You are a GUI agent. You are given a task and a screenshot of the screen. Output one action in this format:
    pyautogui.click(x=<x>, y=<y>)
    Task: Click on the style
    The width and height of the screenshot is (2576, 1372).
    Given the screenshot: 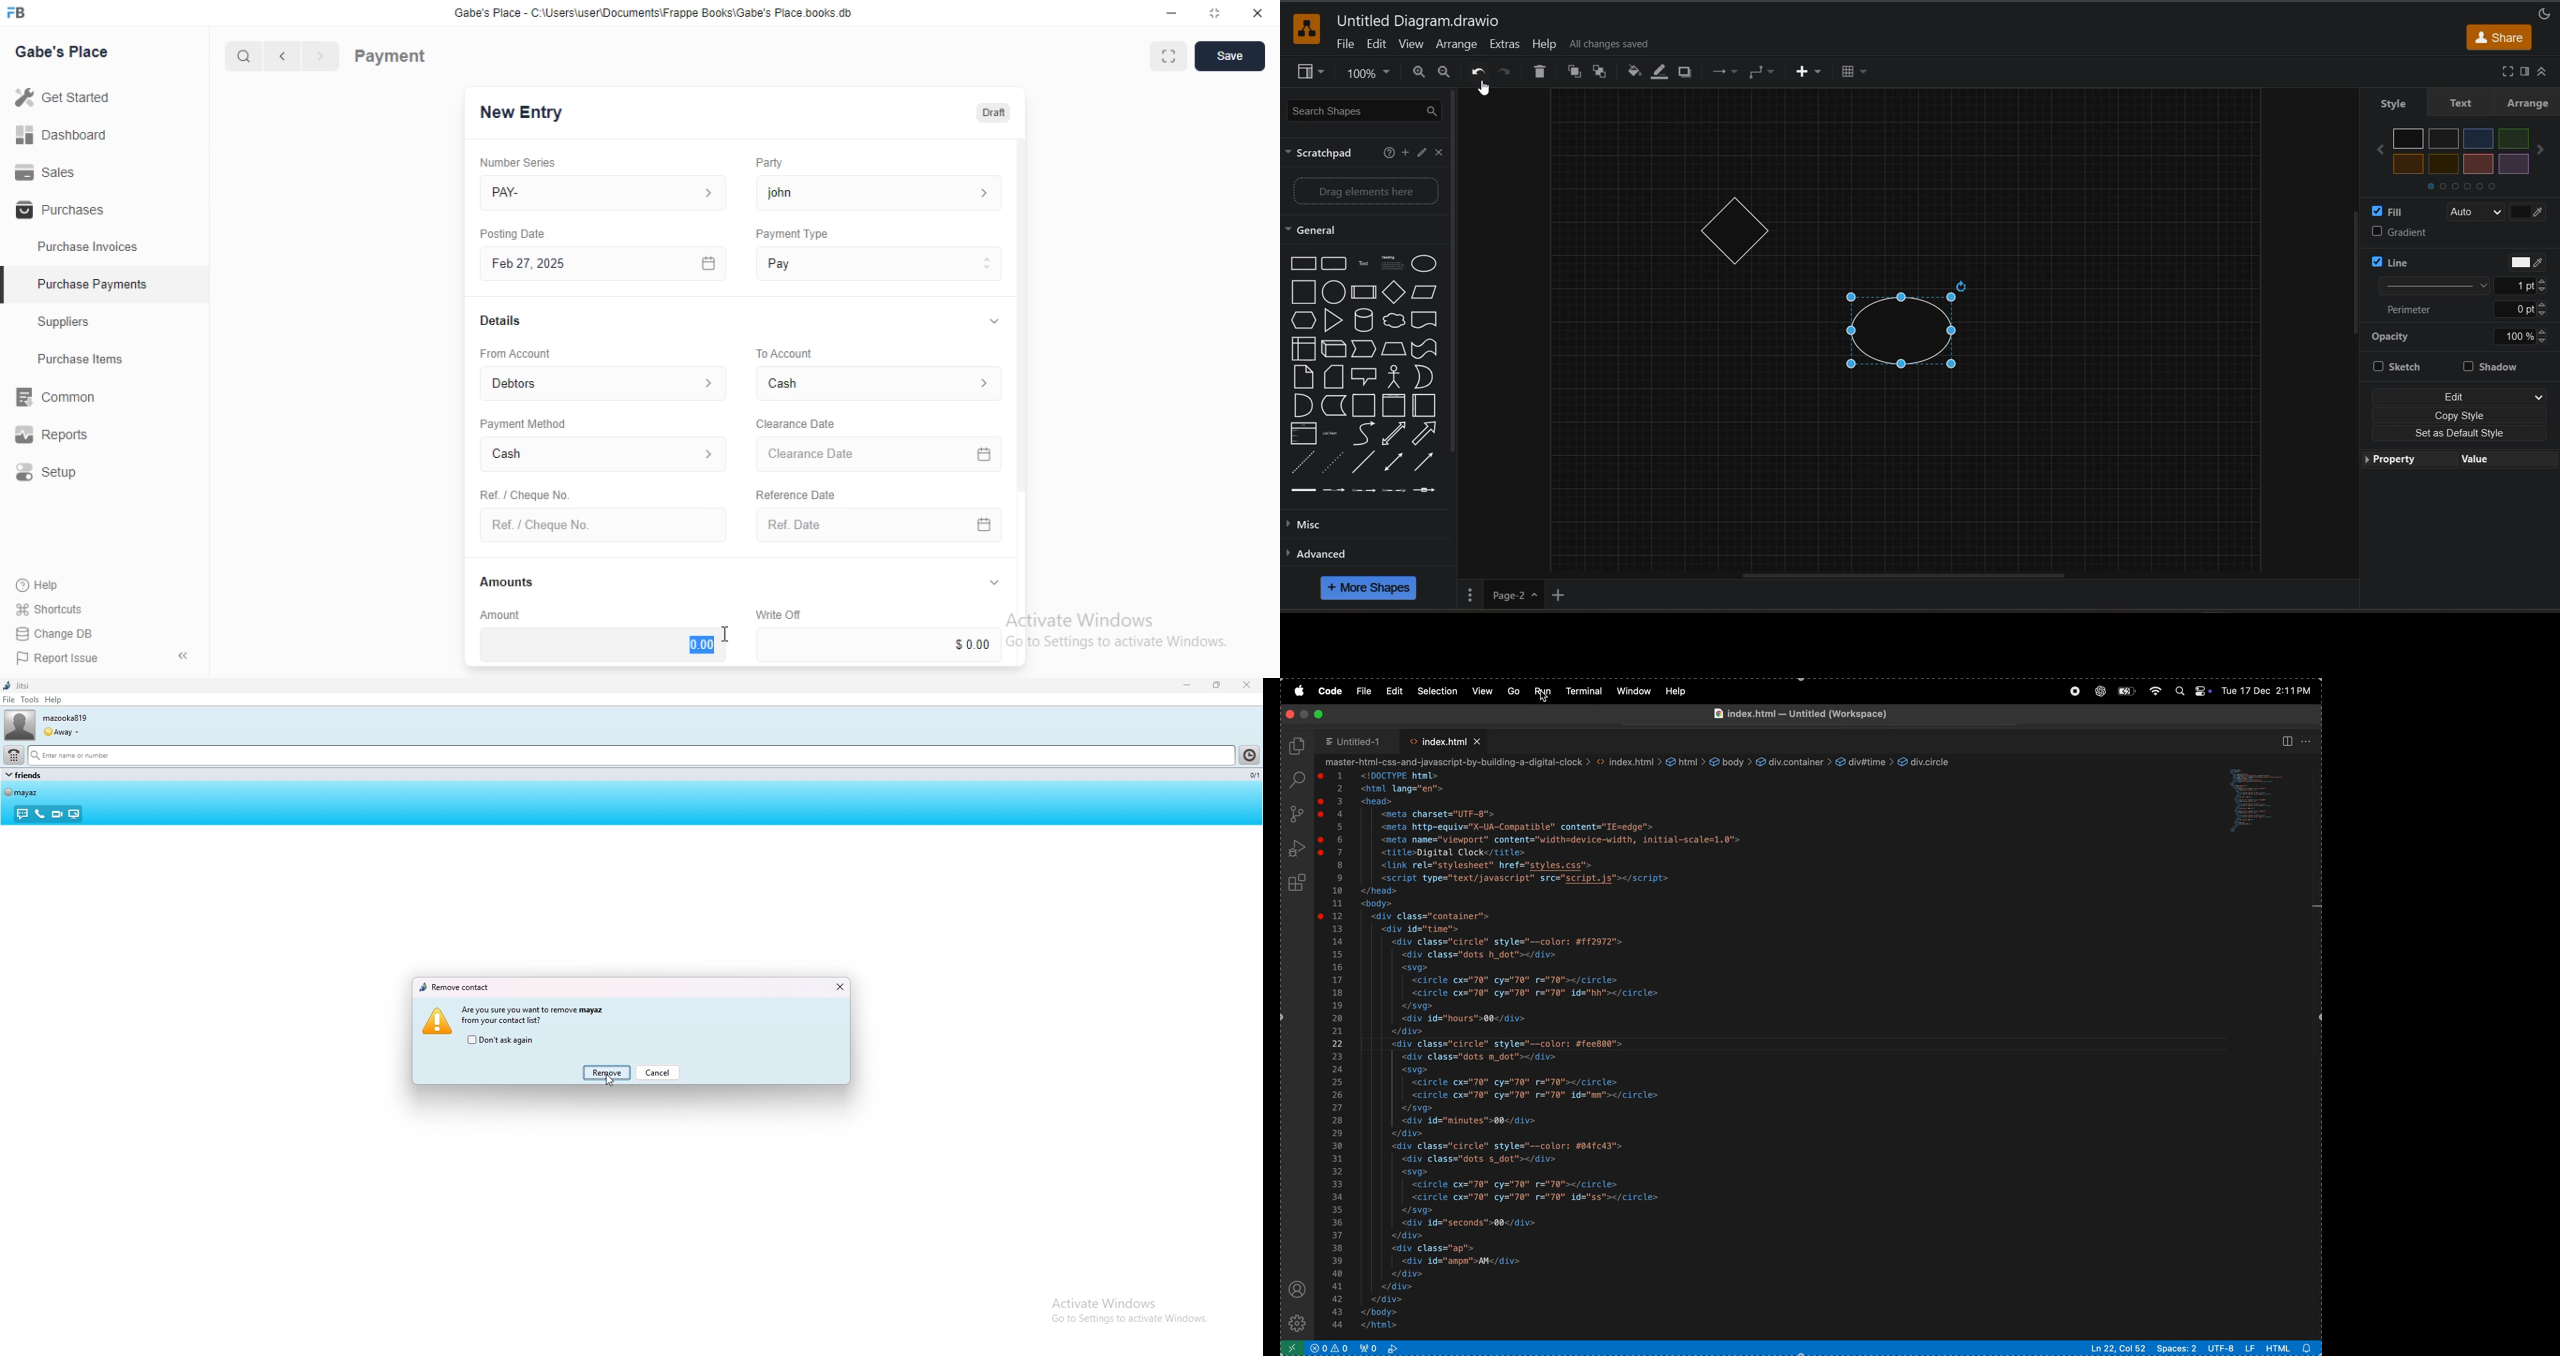 What is the action you would take?
    pyautogui.click(x=2391, y=105)
    